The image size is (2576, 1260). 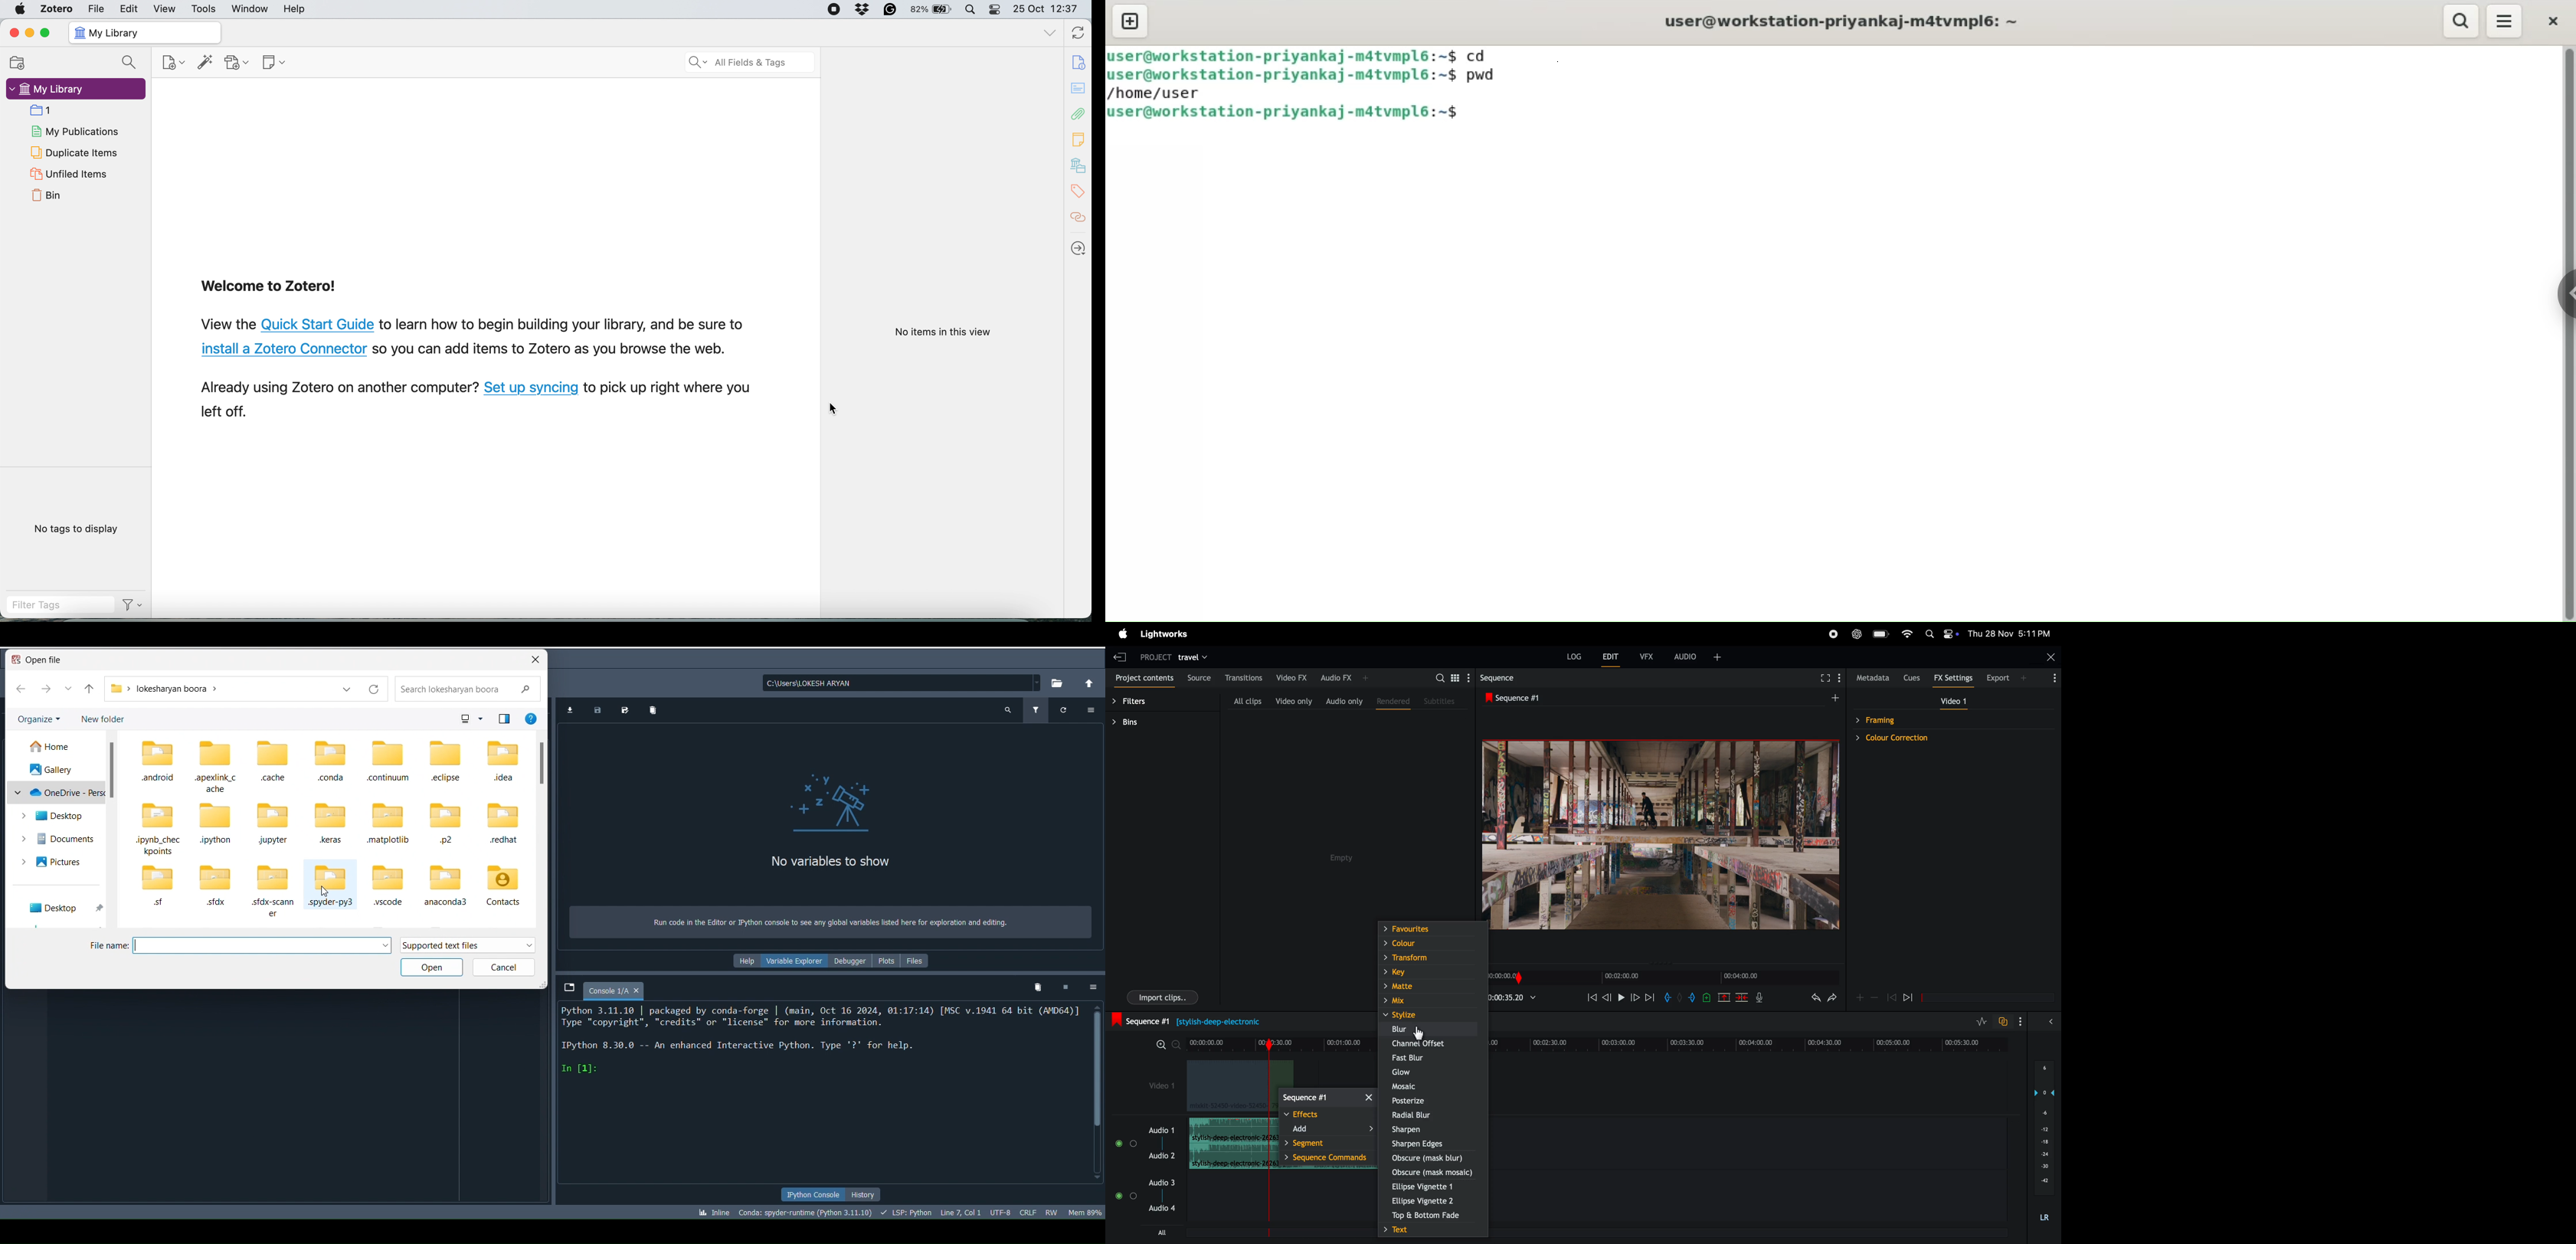 What do you see at coordinates (1164, 633) in the screenshot?
I see `light works menu` at bounding box center [1164, 633].